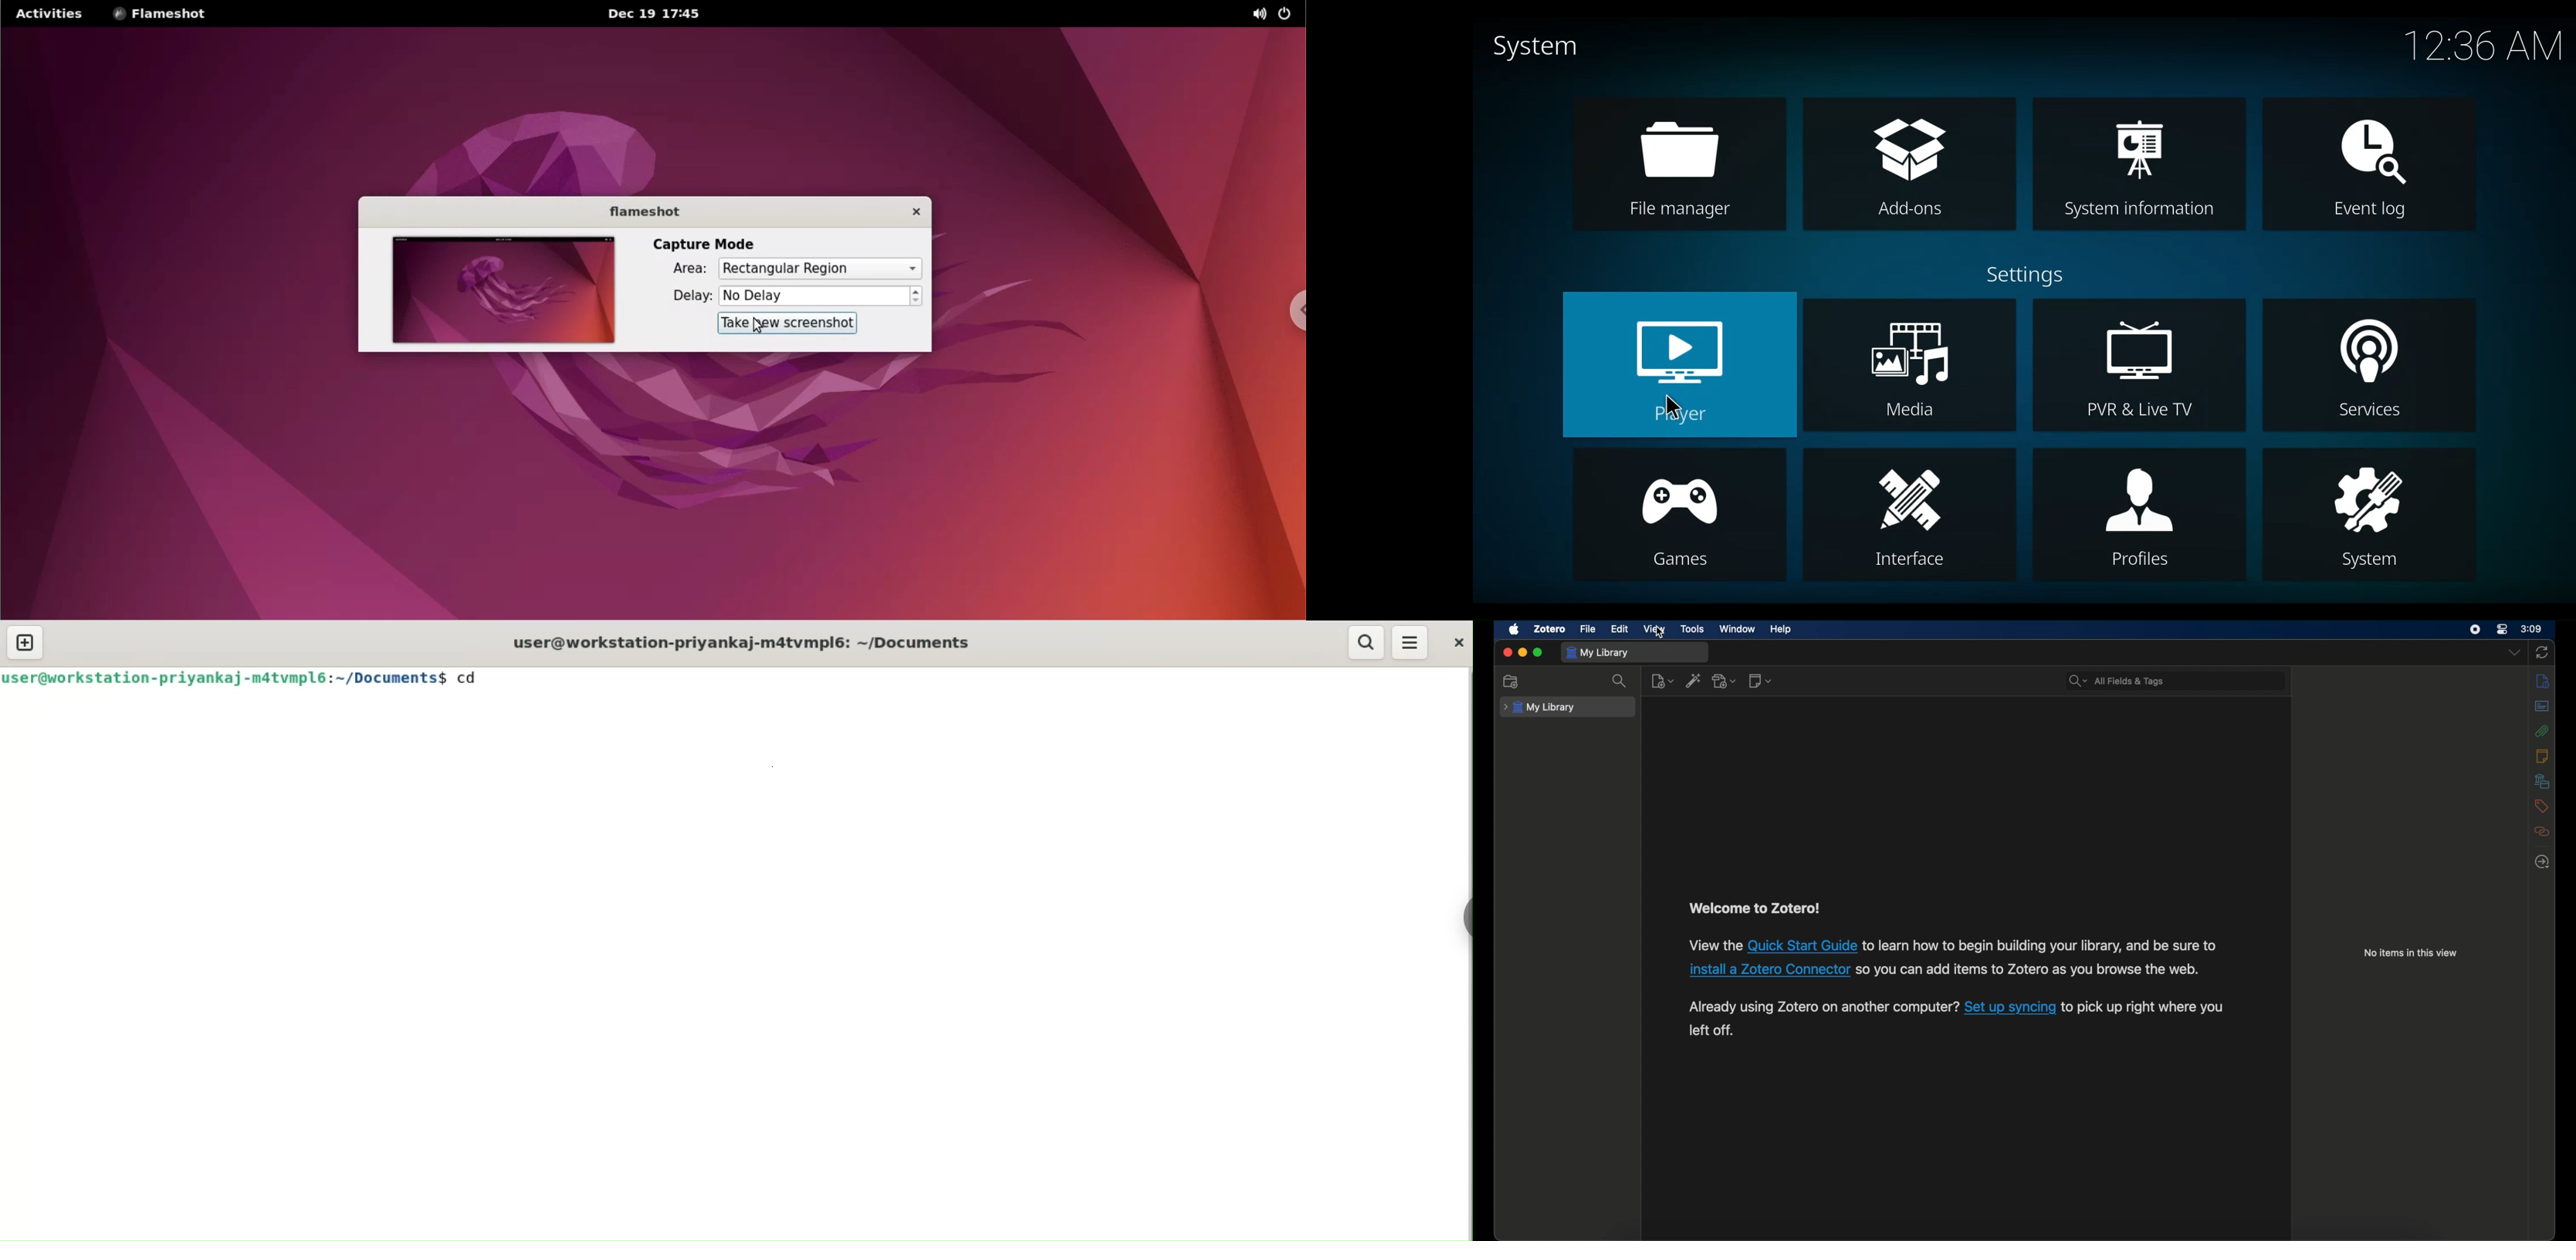 Image resolution: width=2576 pixels, height=1260 pixels. What do you see at coordinates (2542, 831) in the screenshot?
I see `related` at bounding box center [2542, 831].